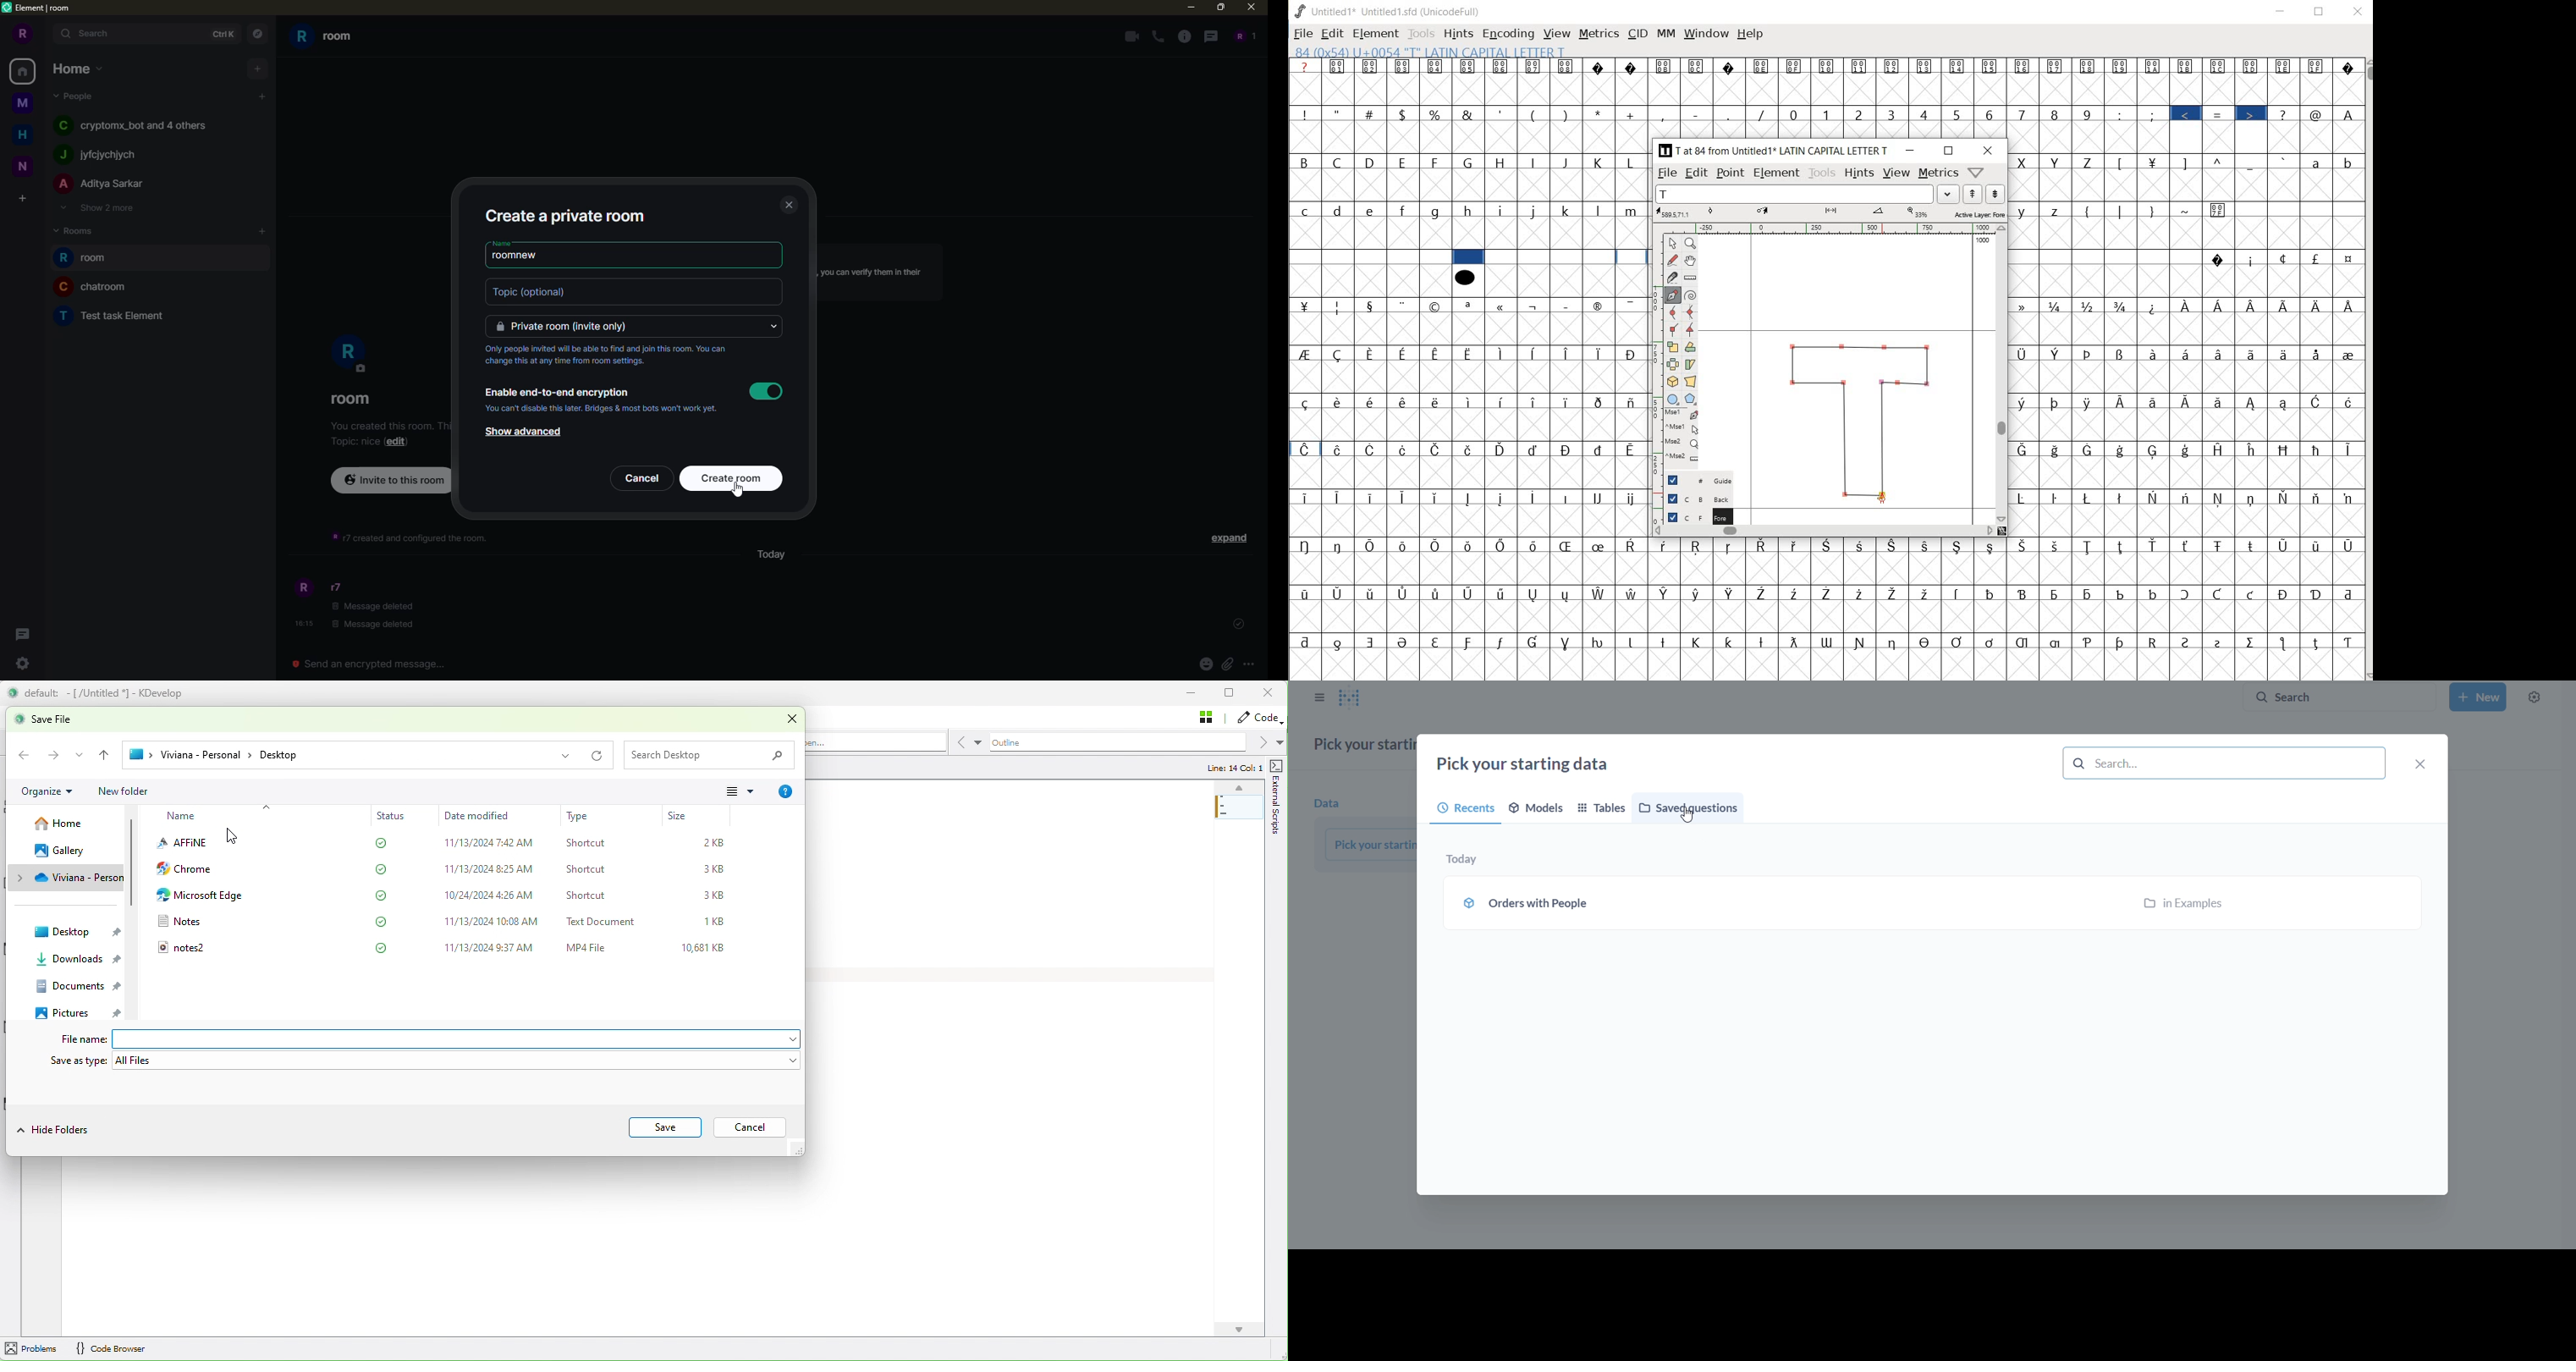 The image size is (2576, 1372). What do you see at coordinates (1405, 306) in the screenshot?
I see `Symbol` at bounding box center [1405, 306].